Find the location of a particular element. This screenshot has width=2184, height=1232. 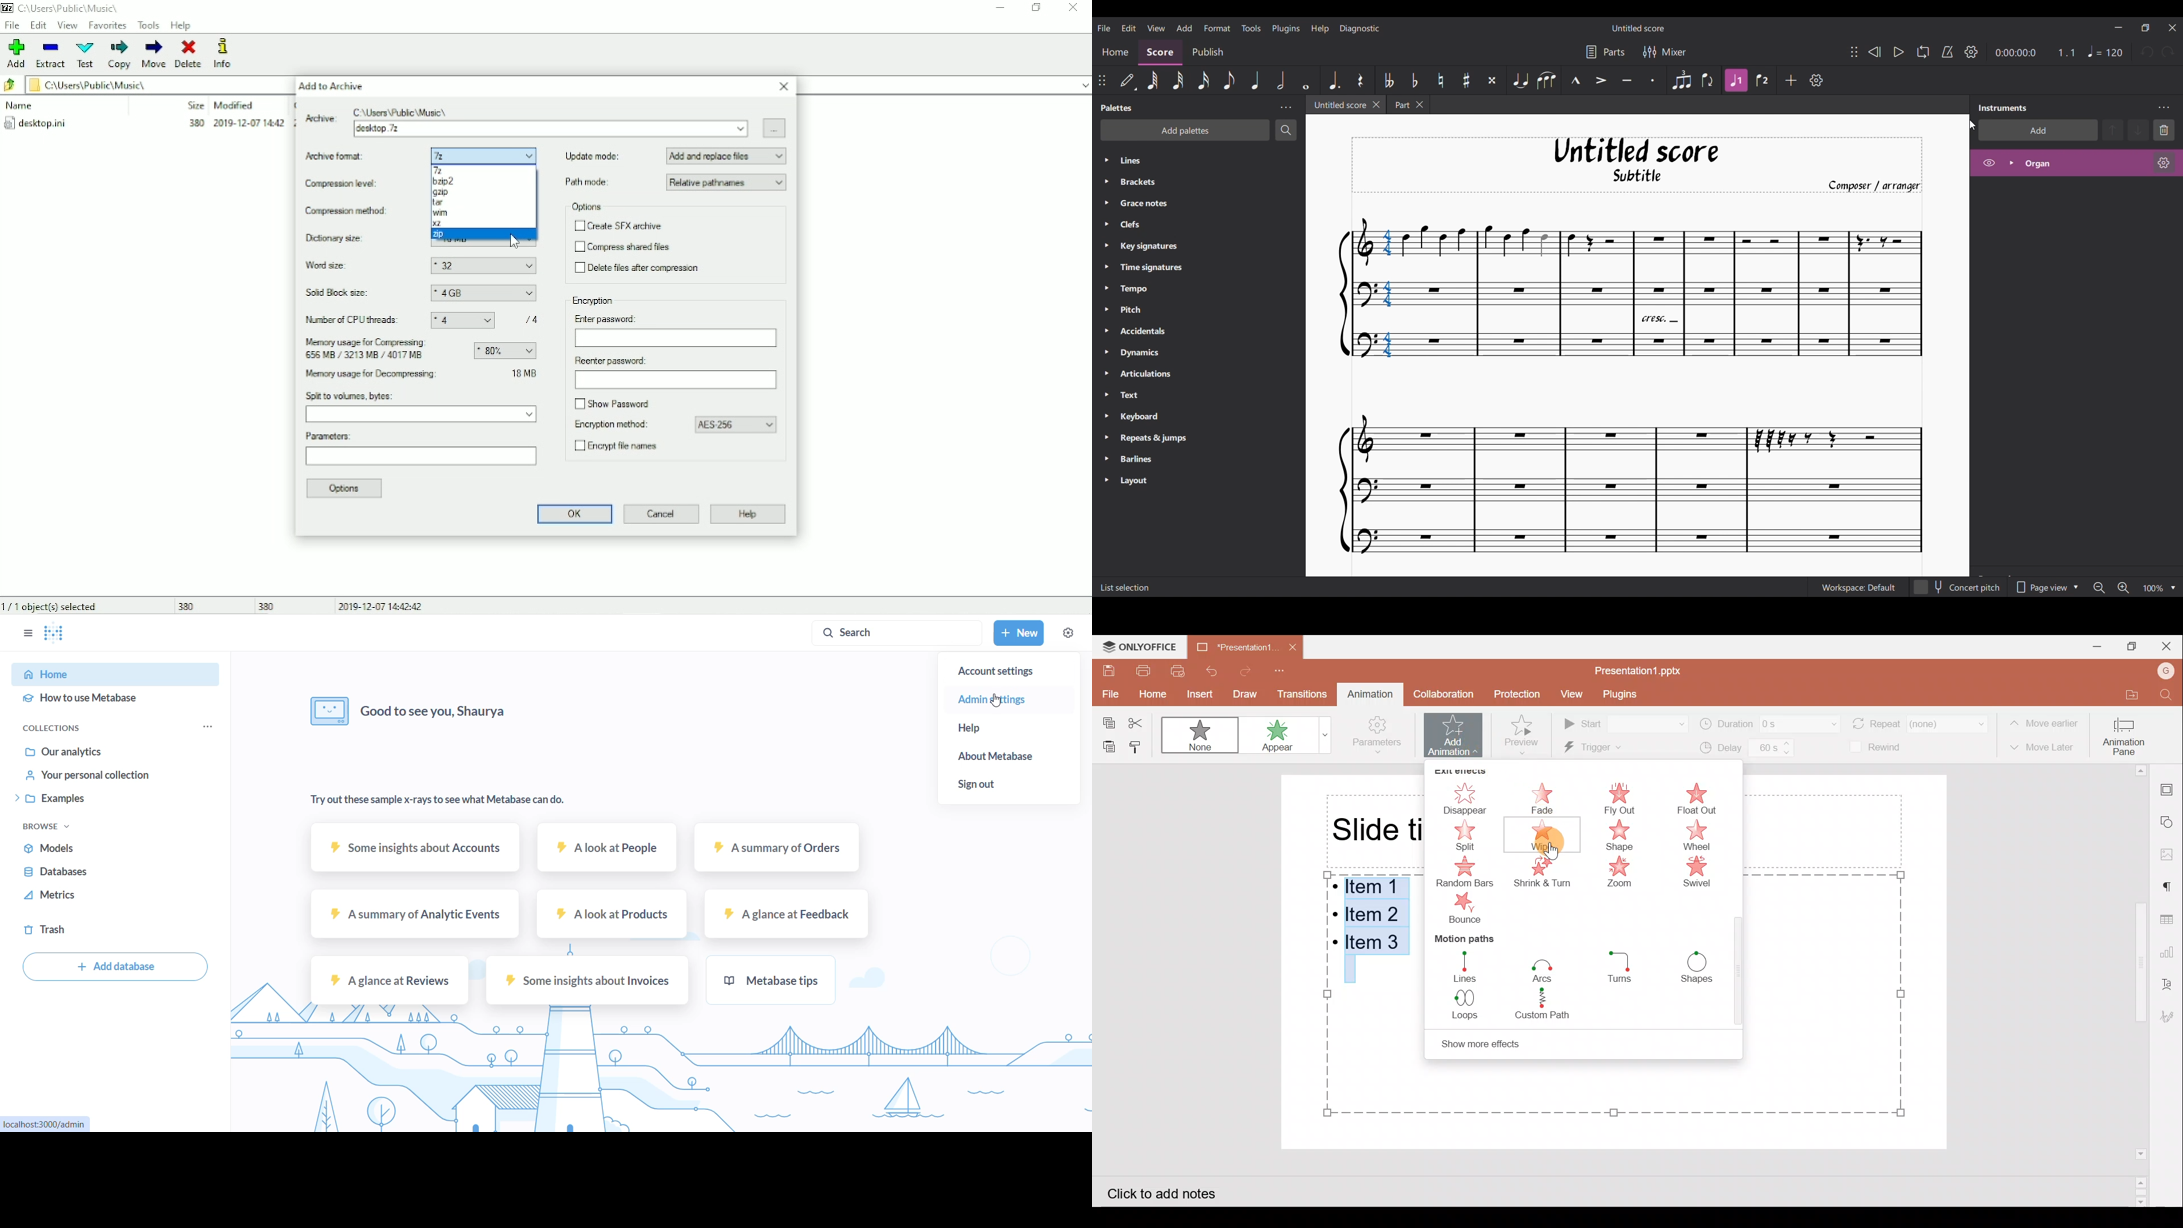

Delete is located at coordinates (2164, 130).